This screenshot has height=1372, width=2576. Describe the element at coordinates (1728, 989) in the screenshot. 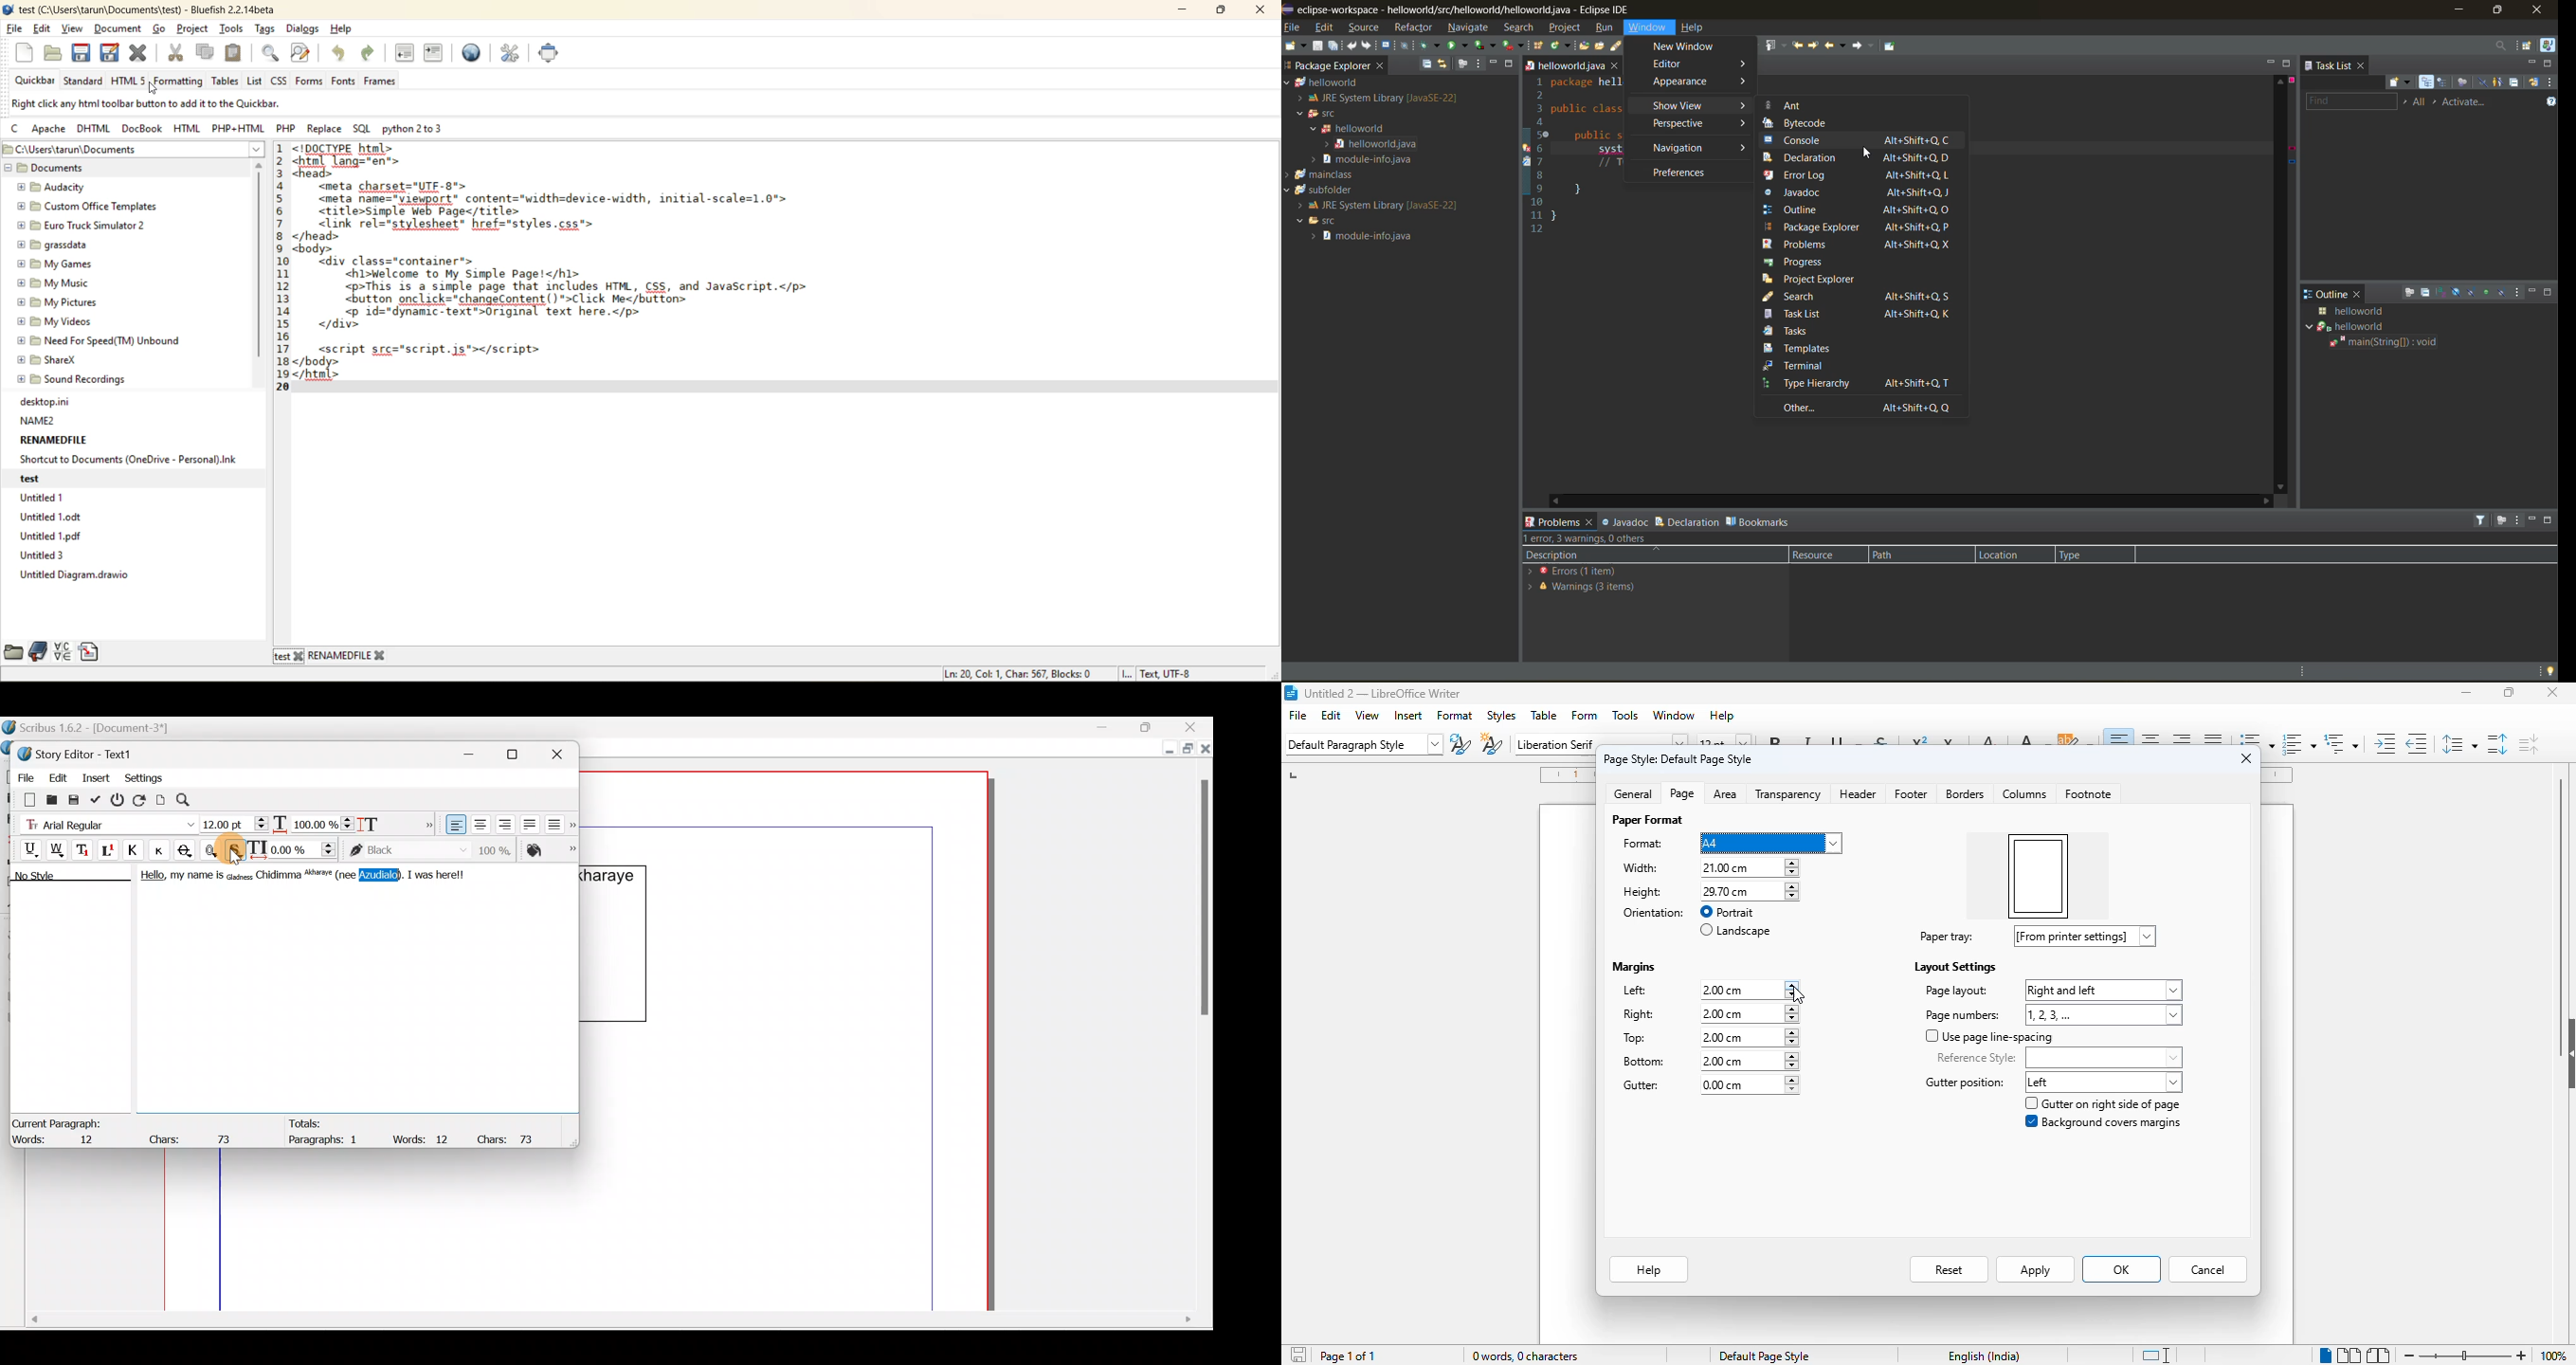

I see `left margin input box` at that location.